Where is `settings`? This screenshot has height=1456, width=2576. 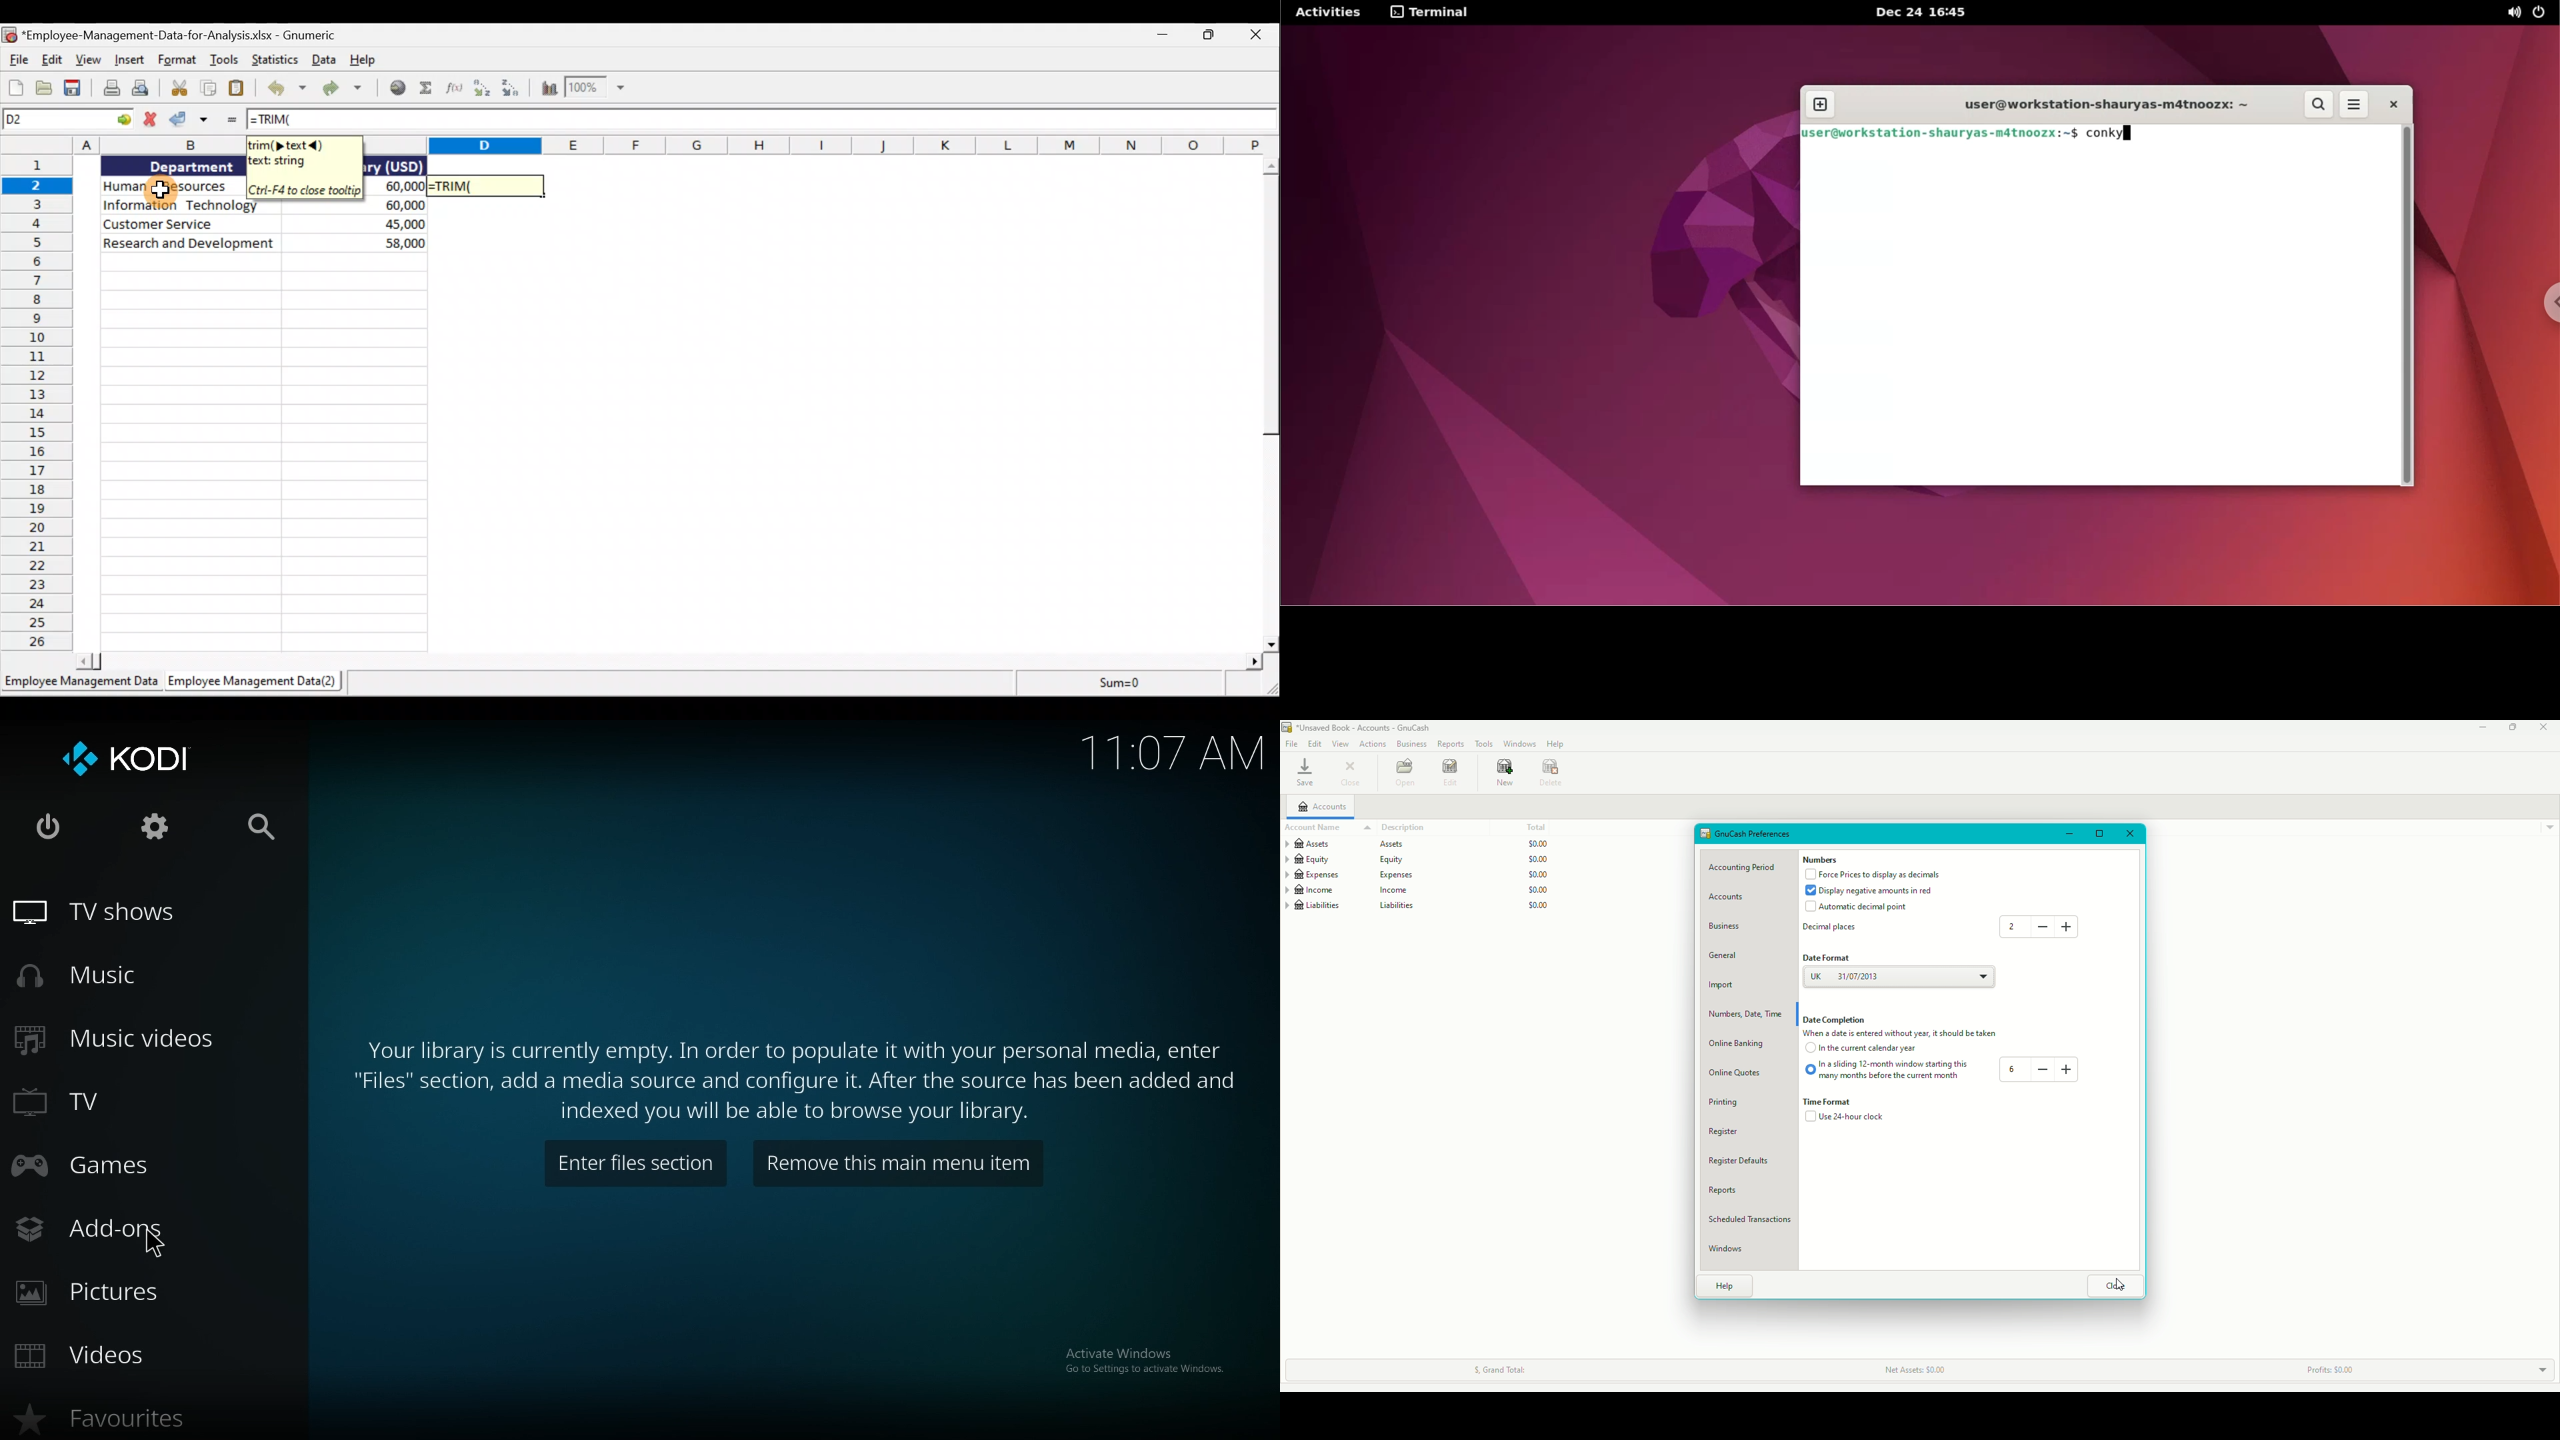
settings is located at coordinates (153, 827).